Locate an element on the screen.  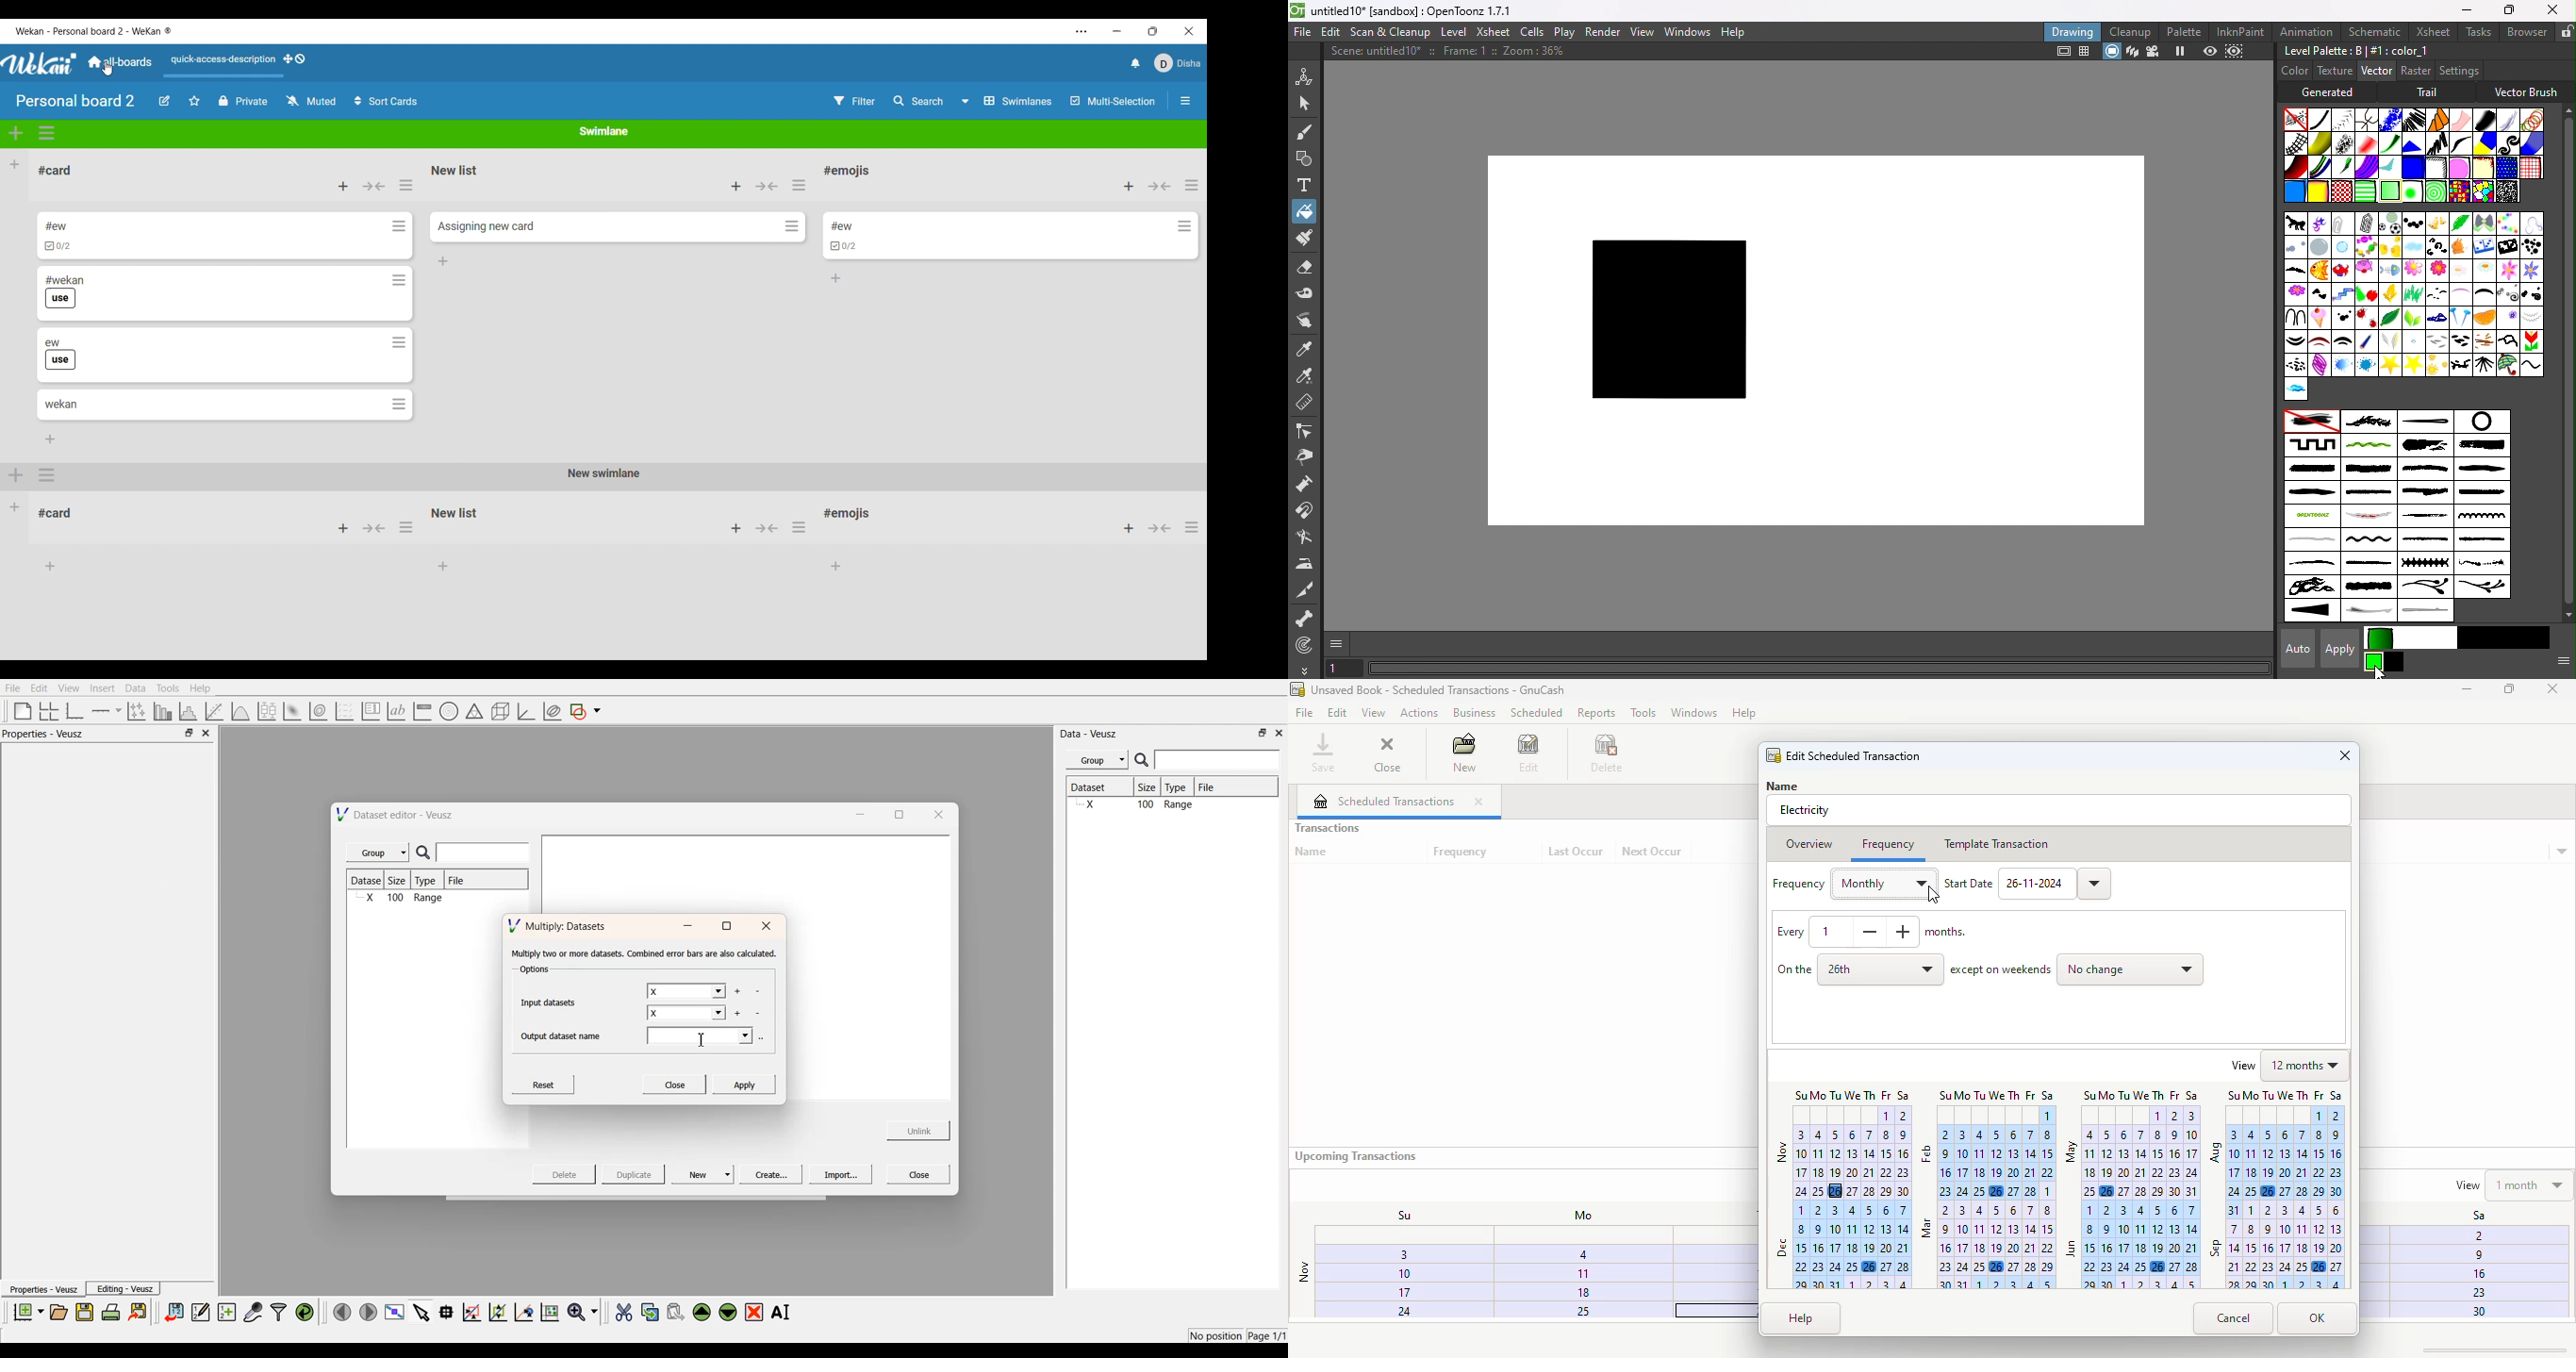
edit is located at coordinates (1338, 713).